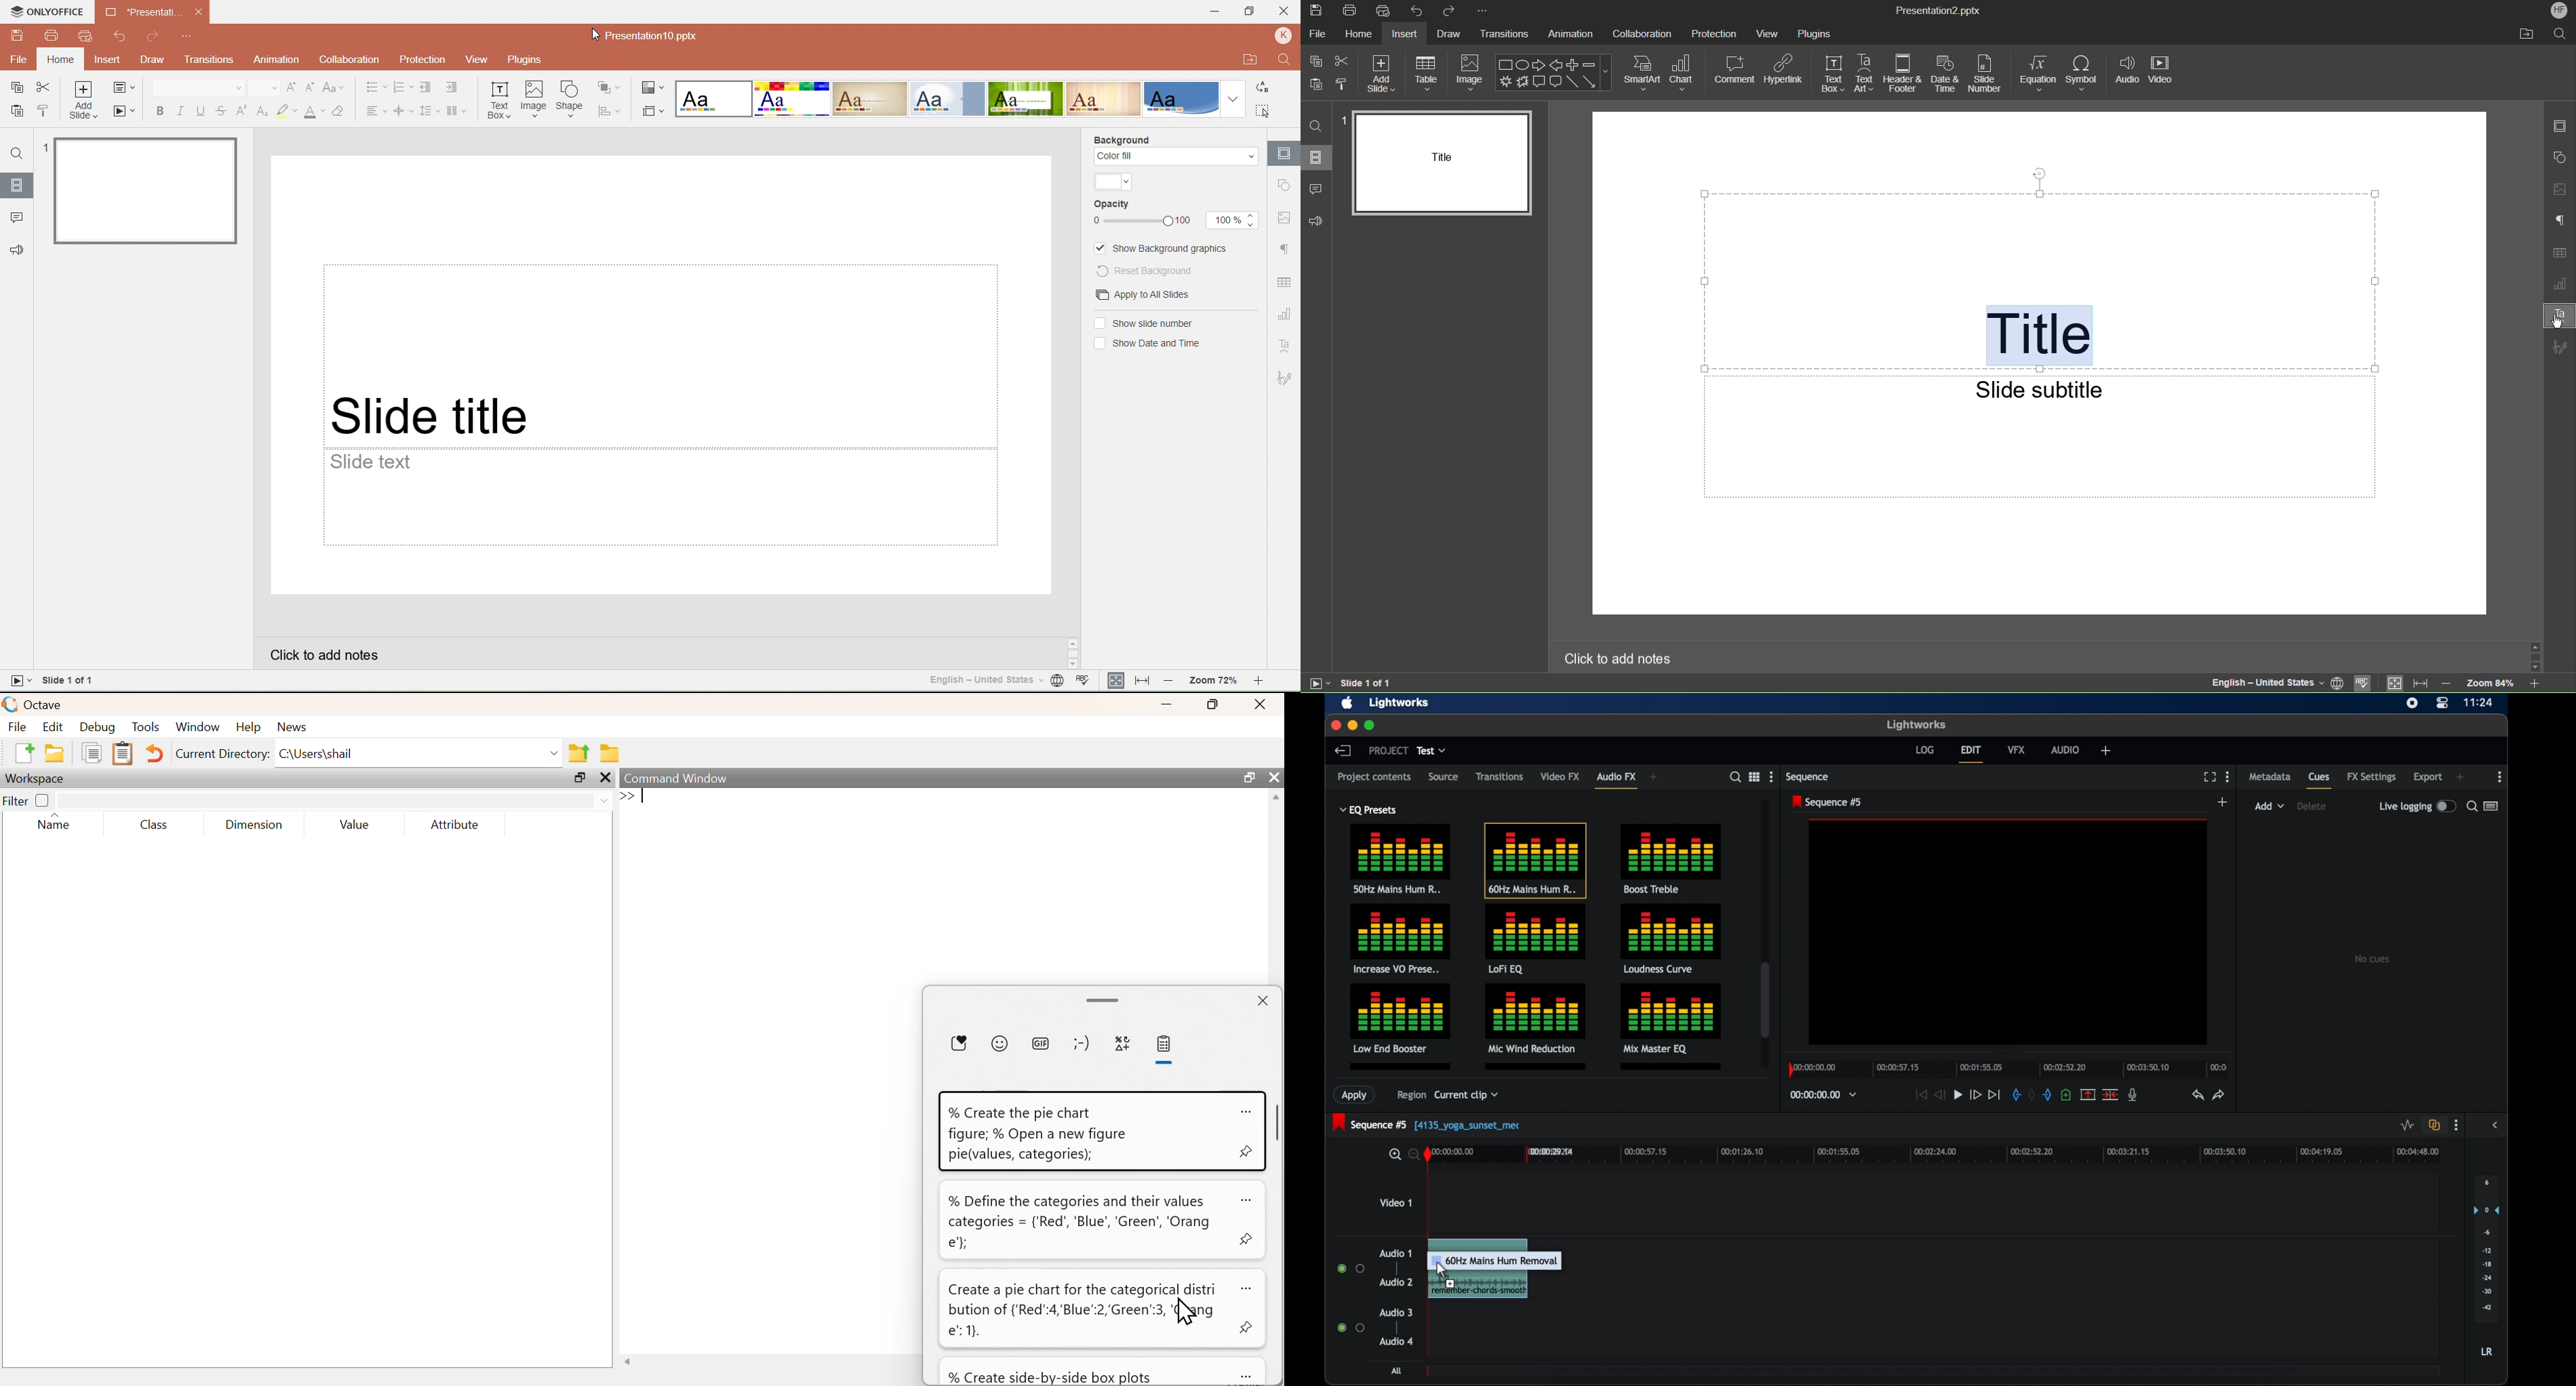 The height and width of the screenshot is (1400, 2576). What do you see at coordinates (1769, 33) in the screenshot?
I see `View` at bounding box center [1769, 33].